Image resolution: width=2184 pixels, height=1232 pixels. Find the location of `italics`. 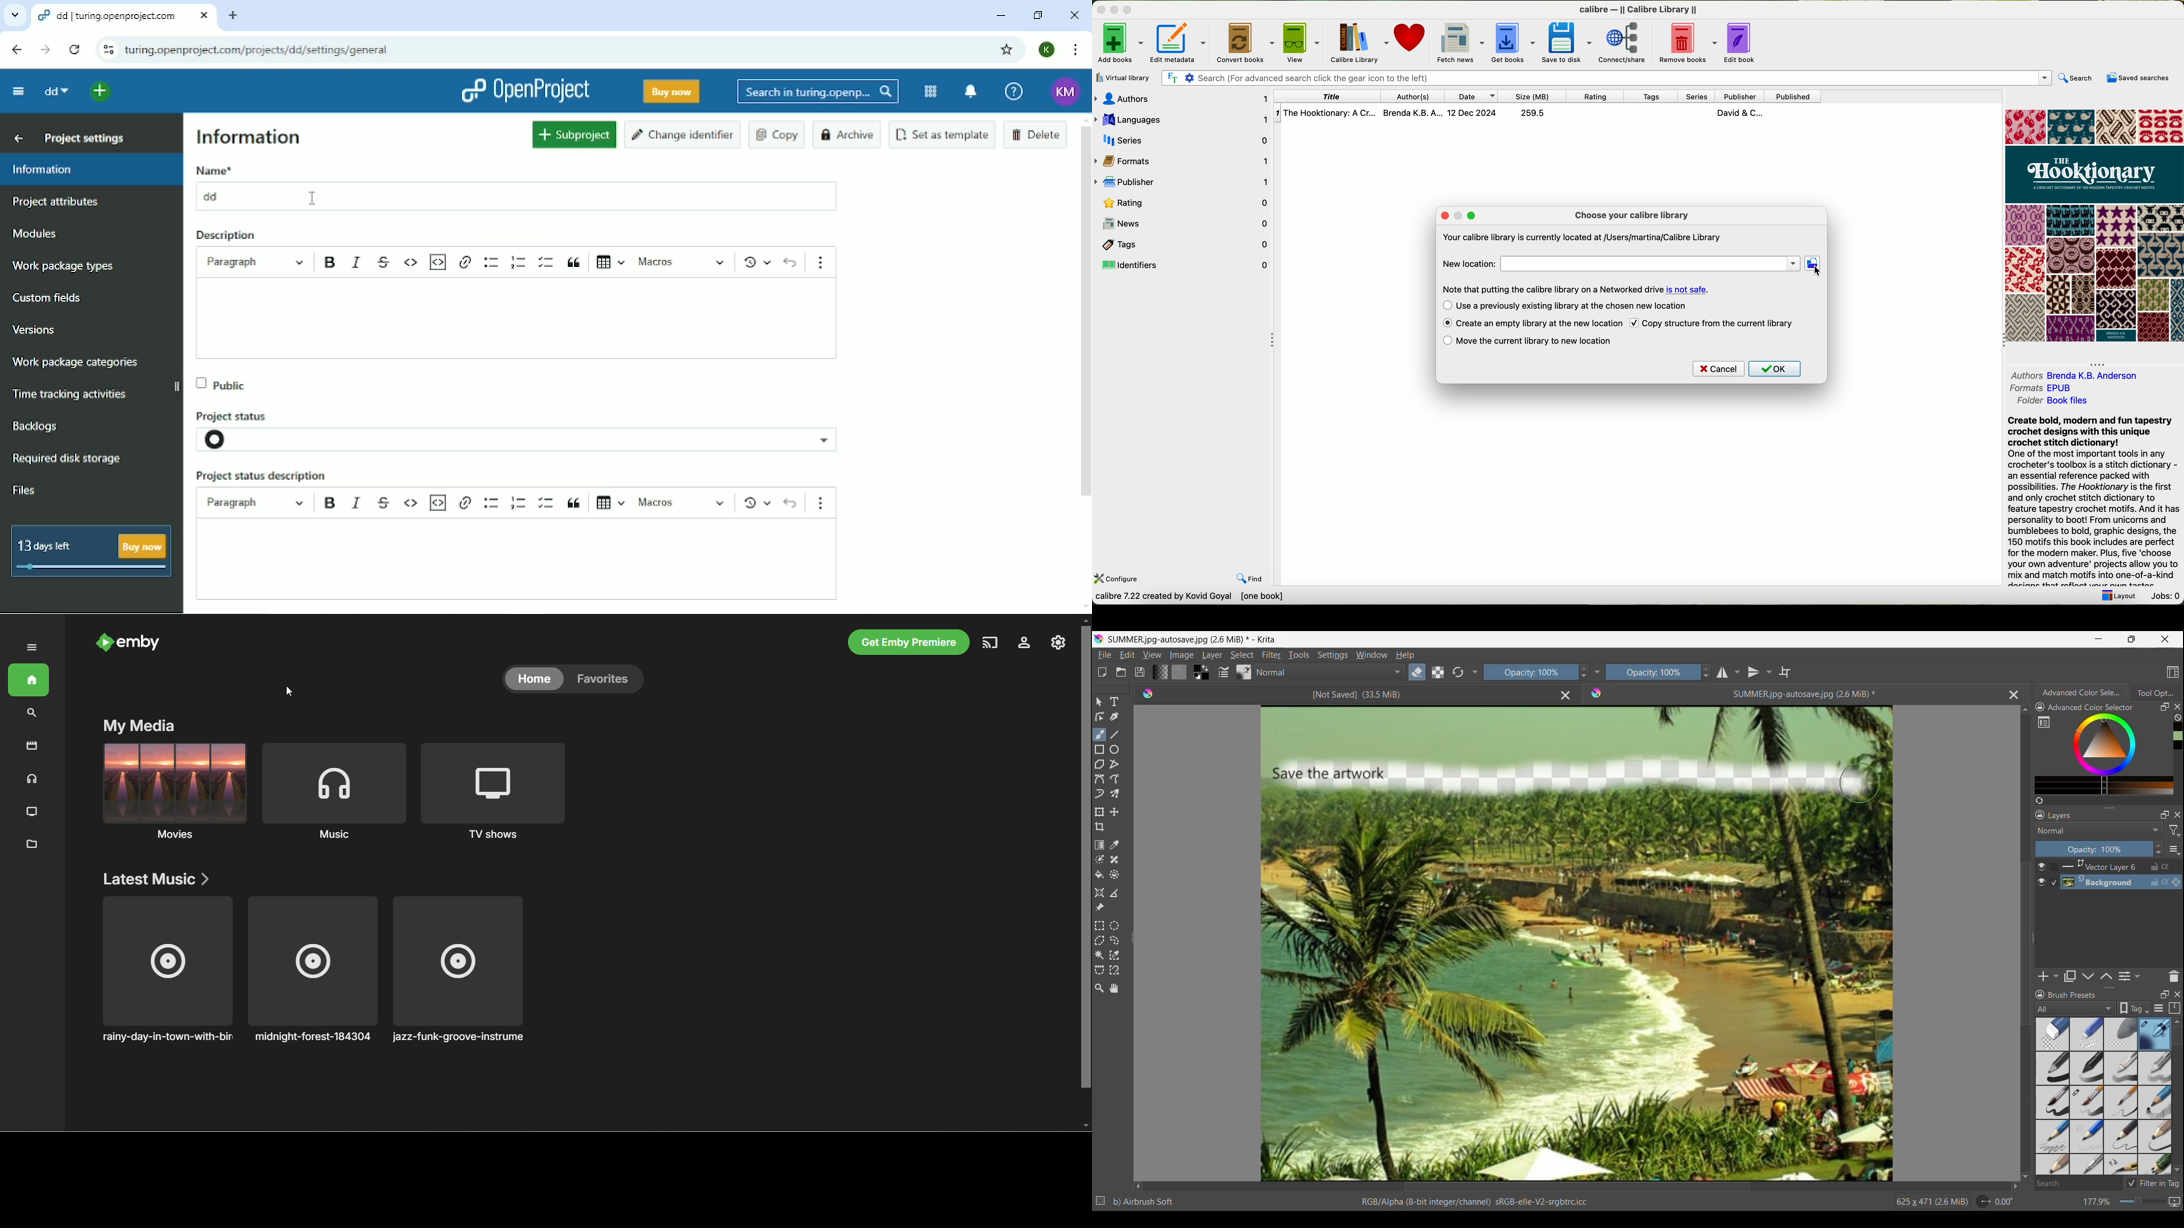

italics is located at coordinates (359, 501).